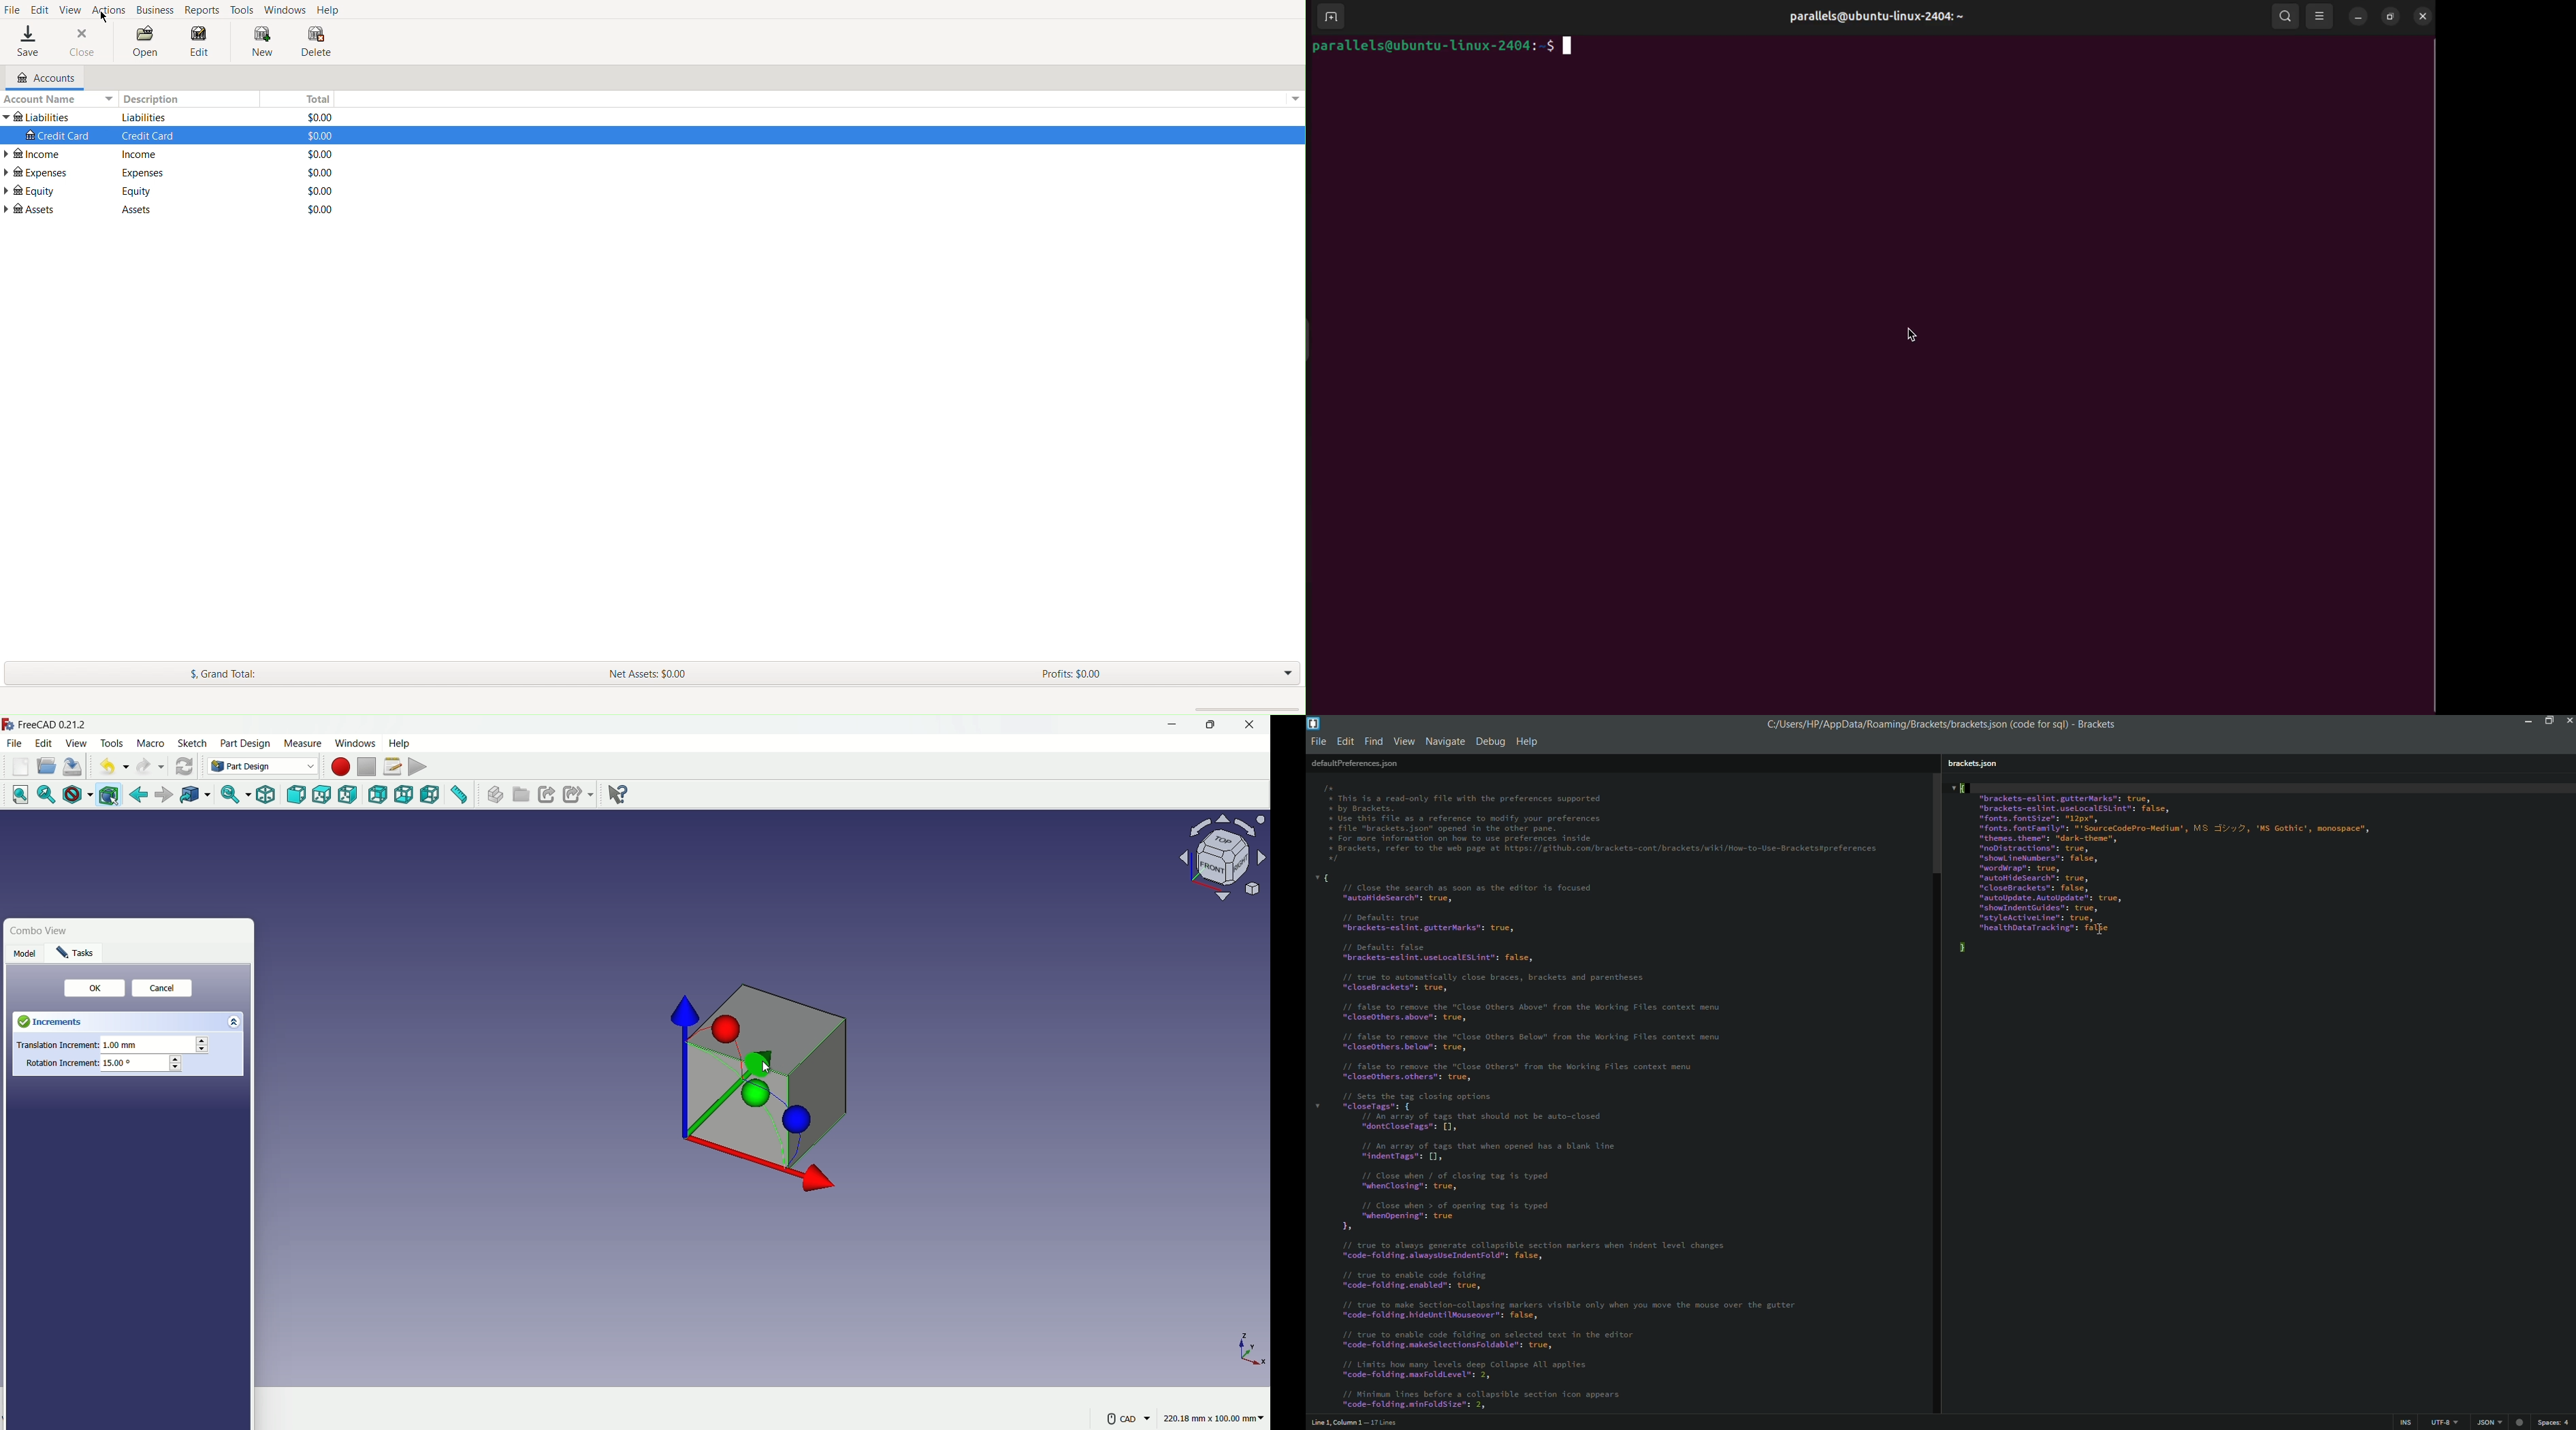 The image size is (2576, 1456). I want to click on stepper button, so click(175, 1064).